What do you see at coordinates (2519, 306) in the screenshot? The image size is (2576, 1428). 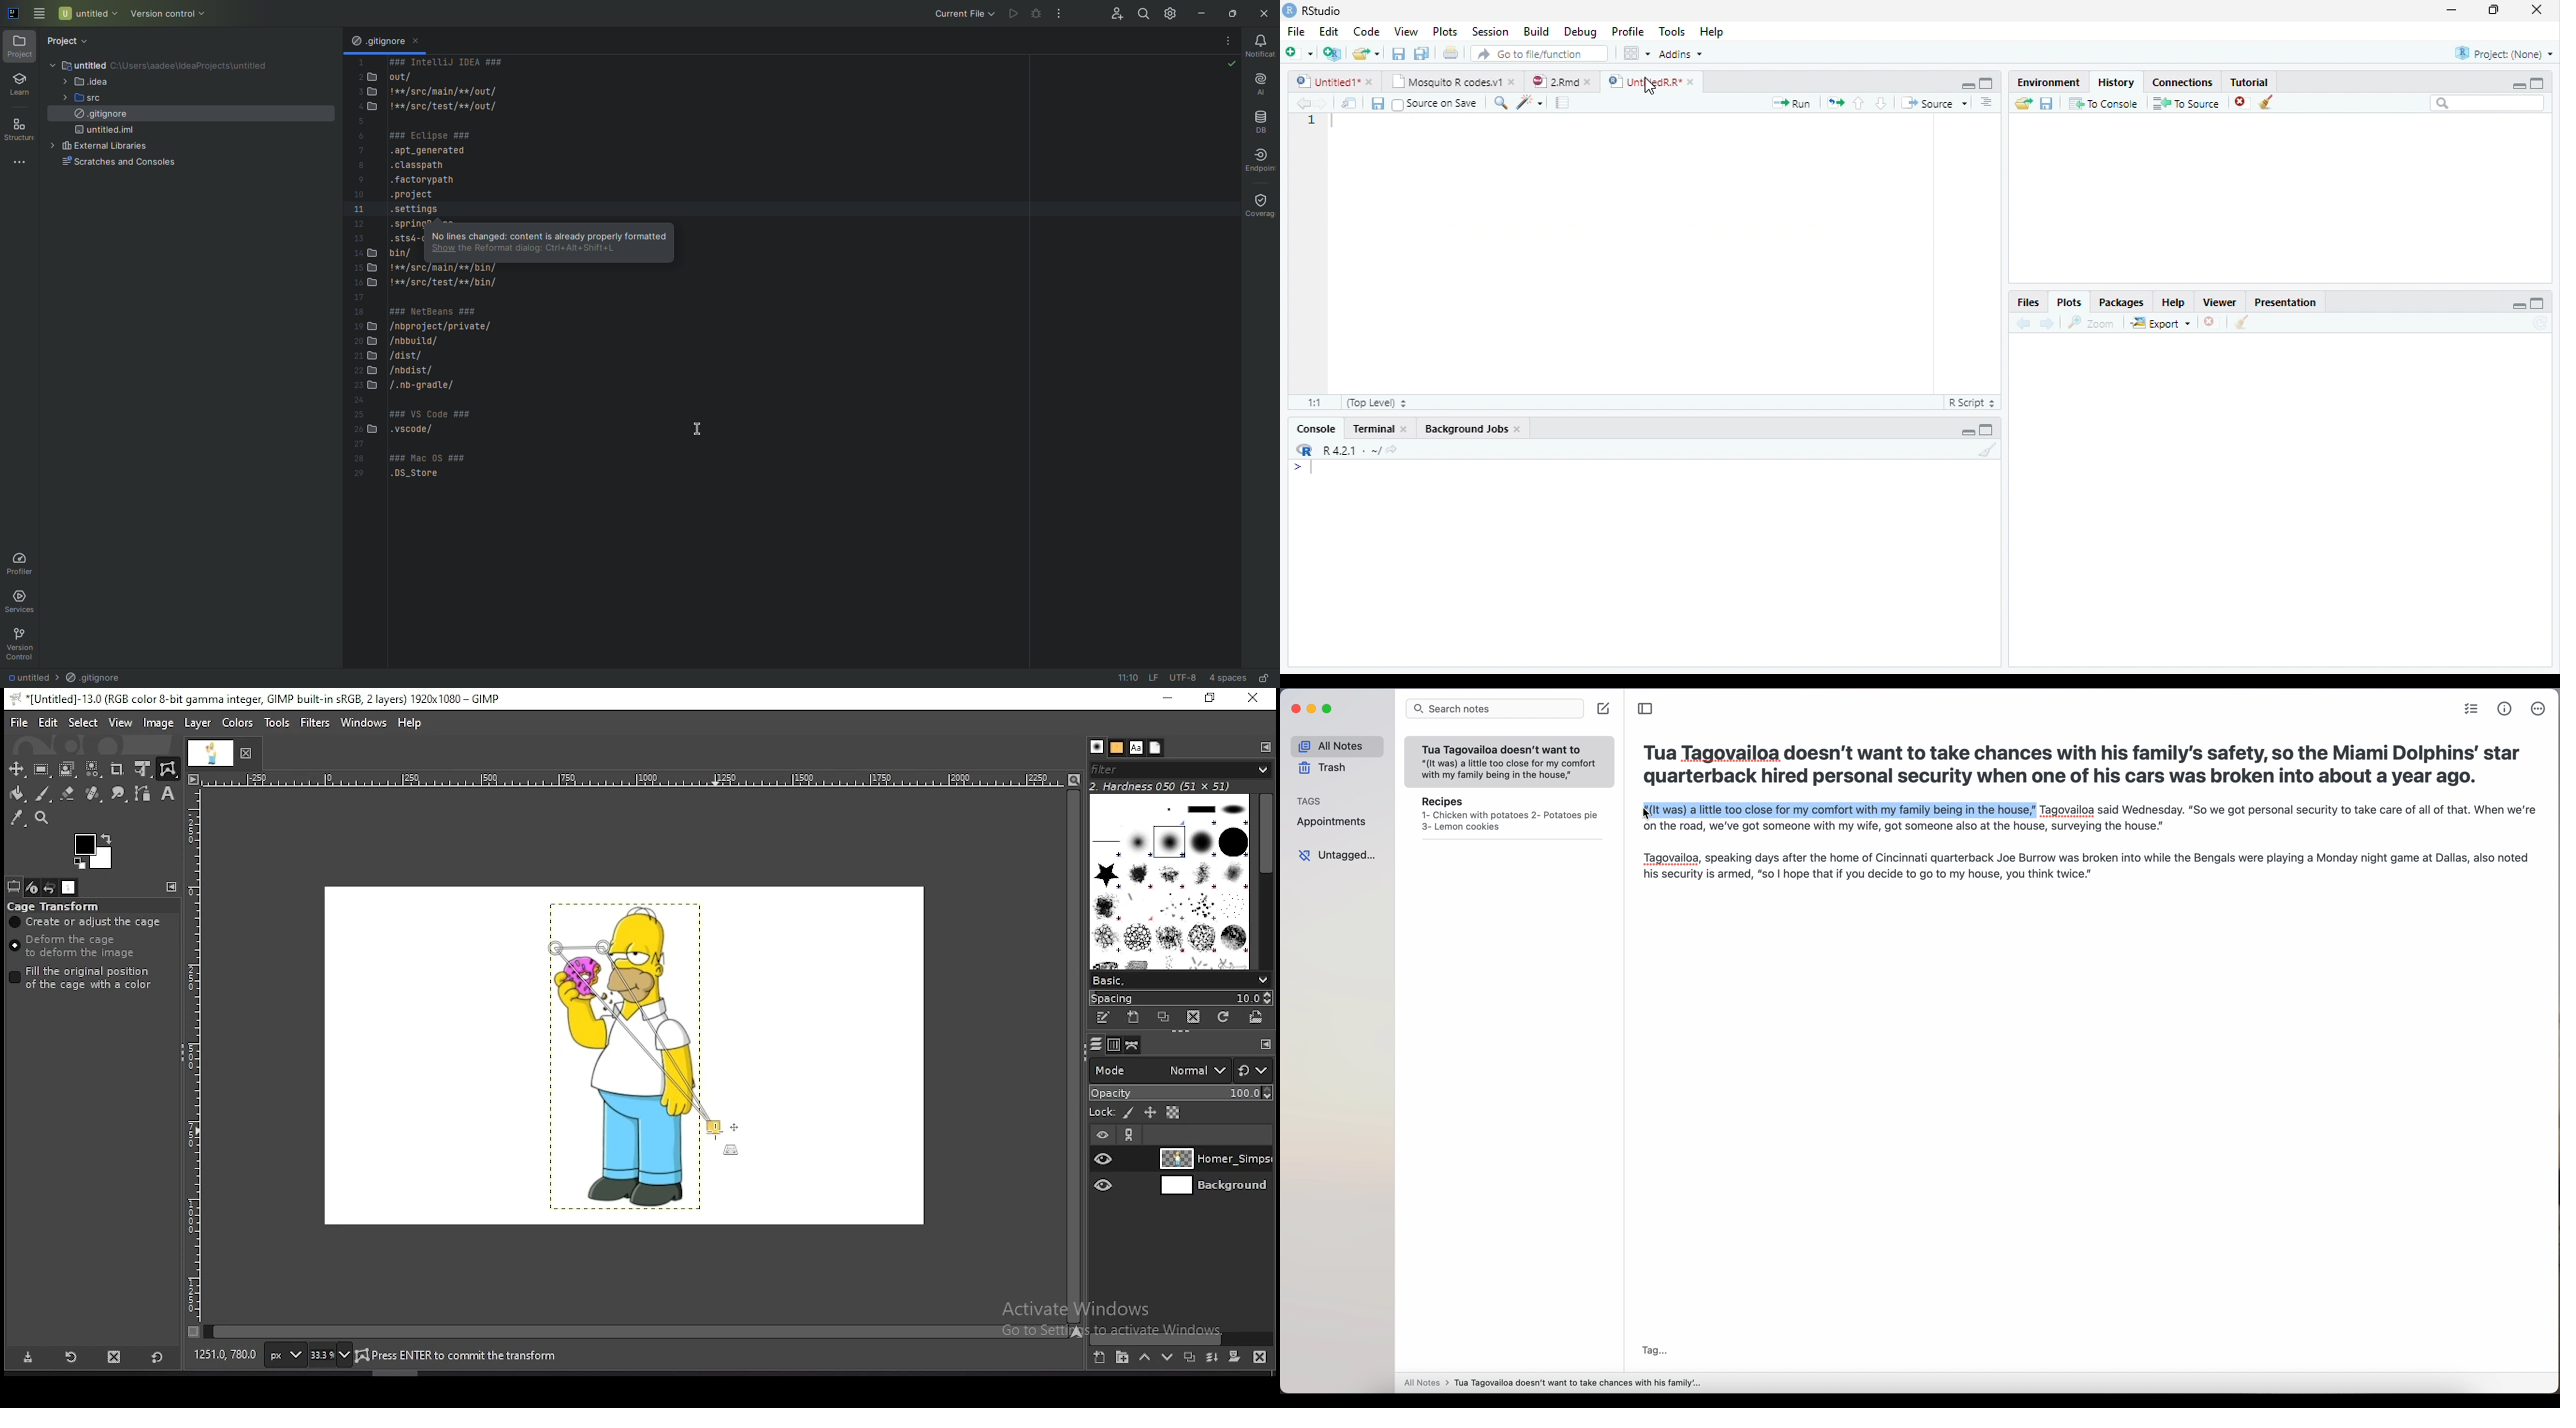 I see `minimize` at bounding box center [2519, 306].